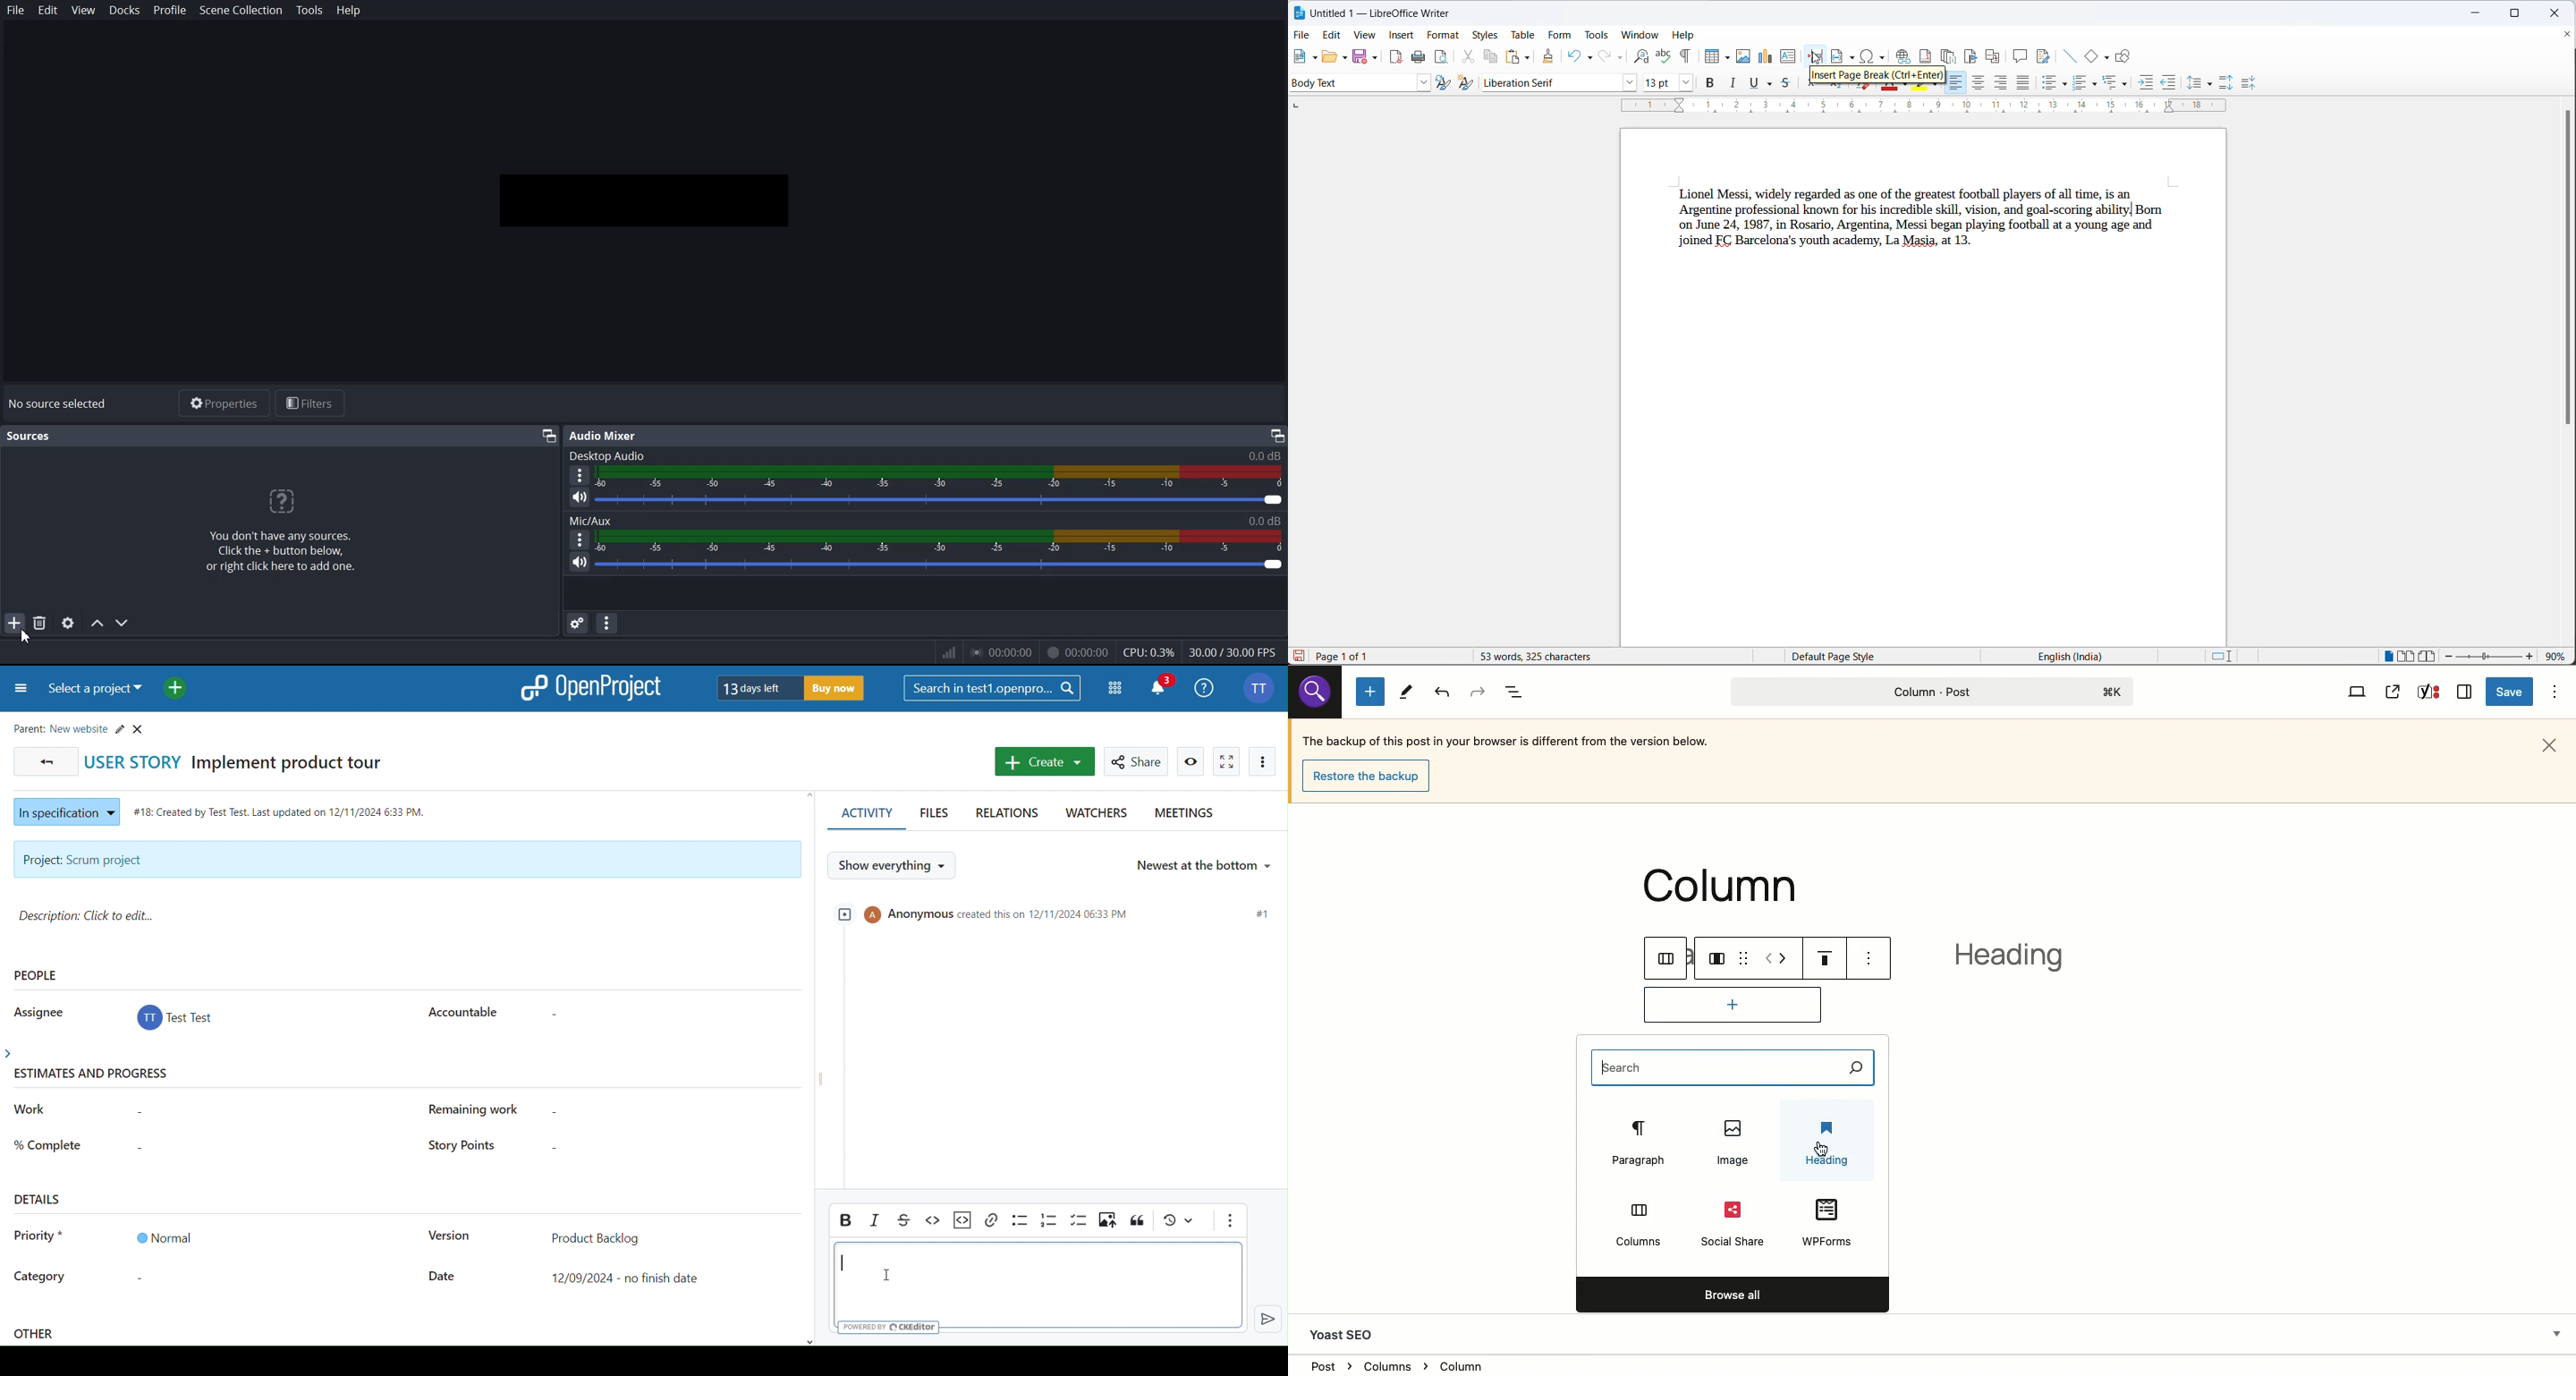 Image resolution: width=2576 pixels, height=1400 pixels. I want to click on 0.00, so click(1000, 653).